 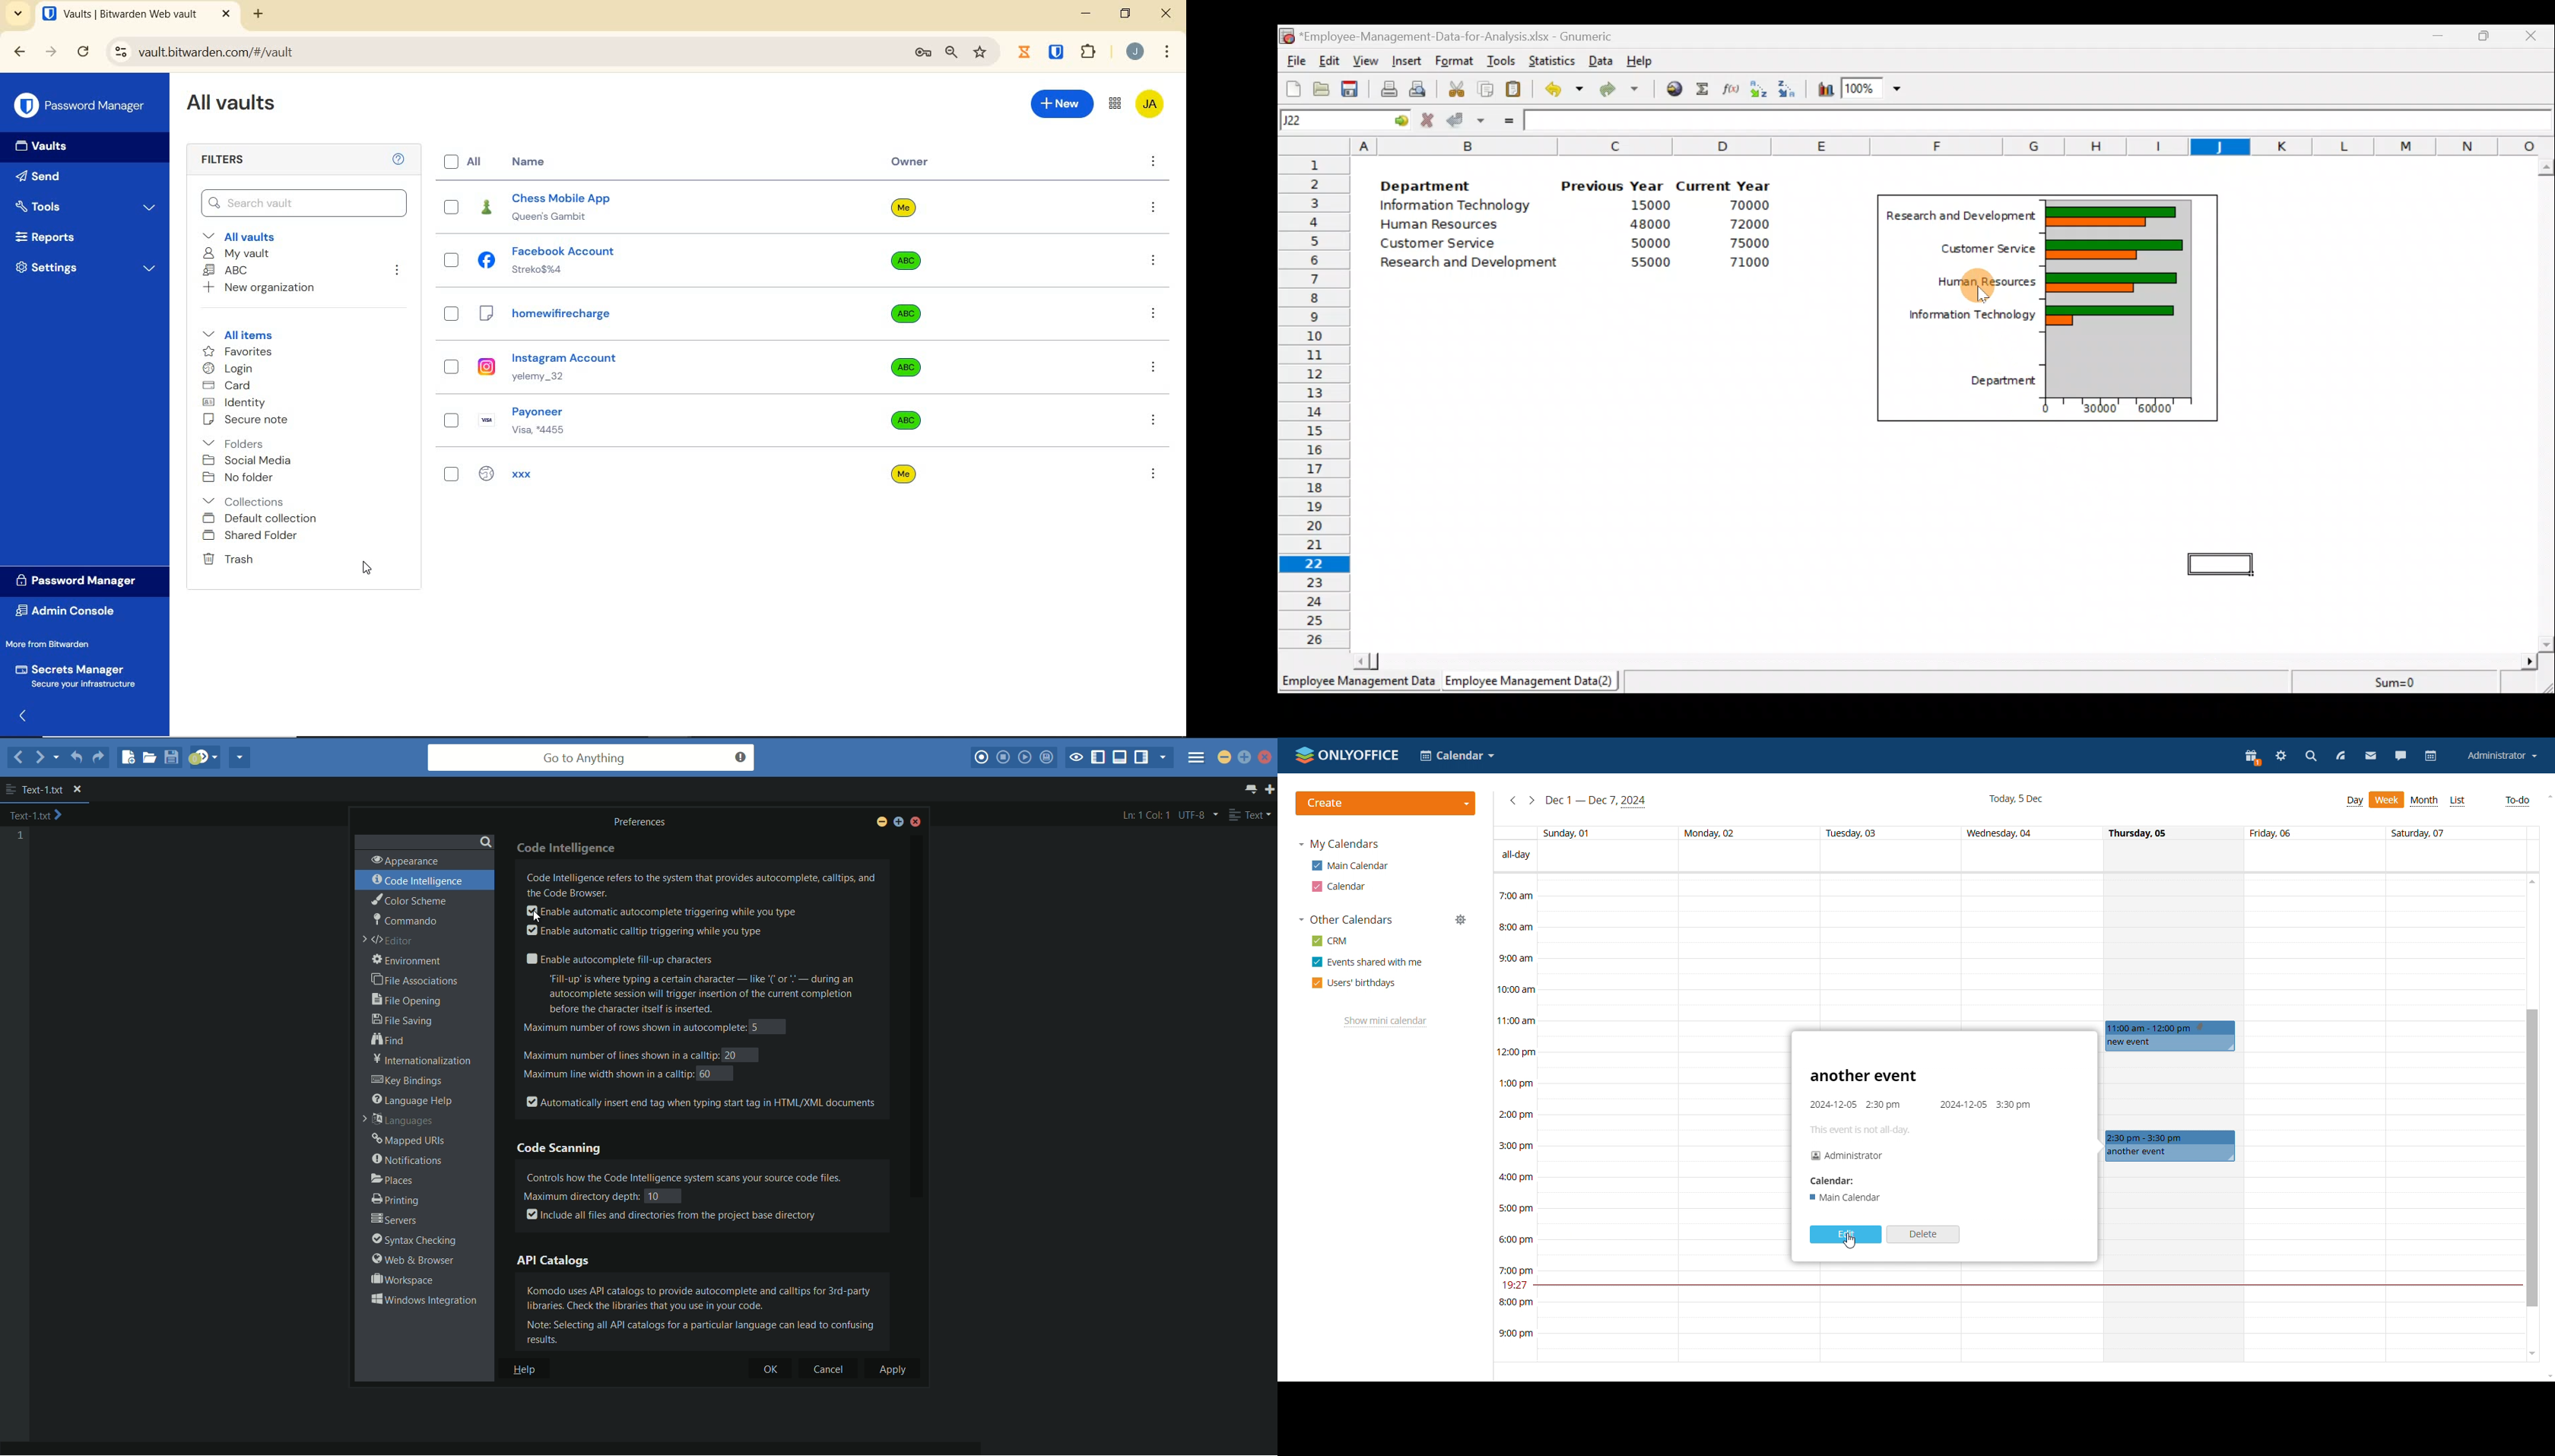 I want to click on Saturday, 07, so click(x=2417, y=834).